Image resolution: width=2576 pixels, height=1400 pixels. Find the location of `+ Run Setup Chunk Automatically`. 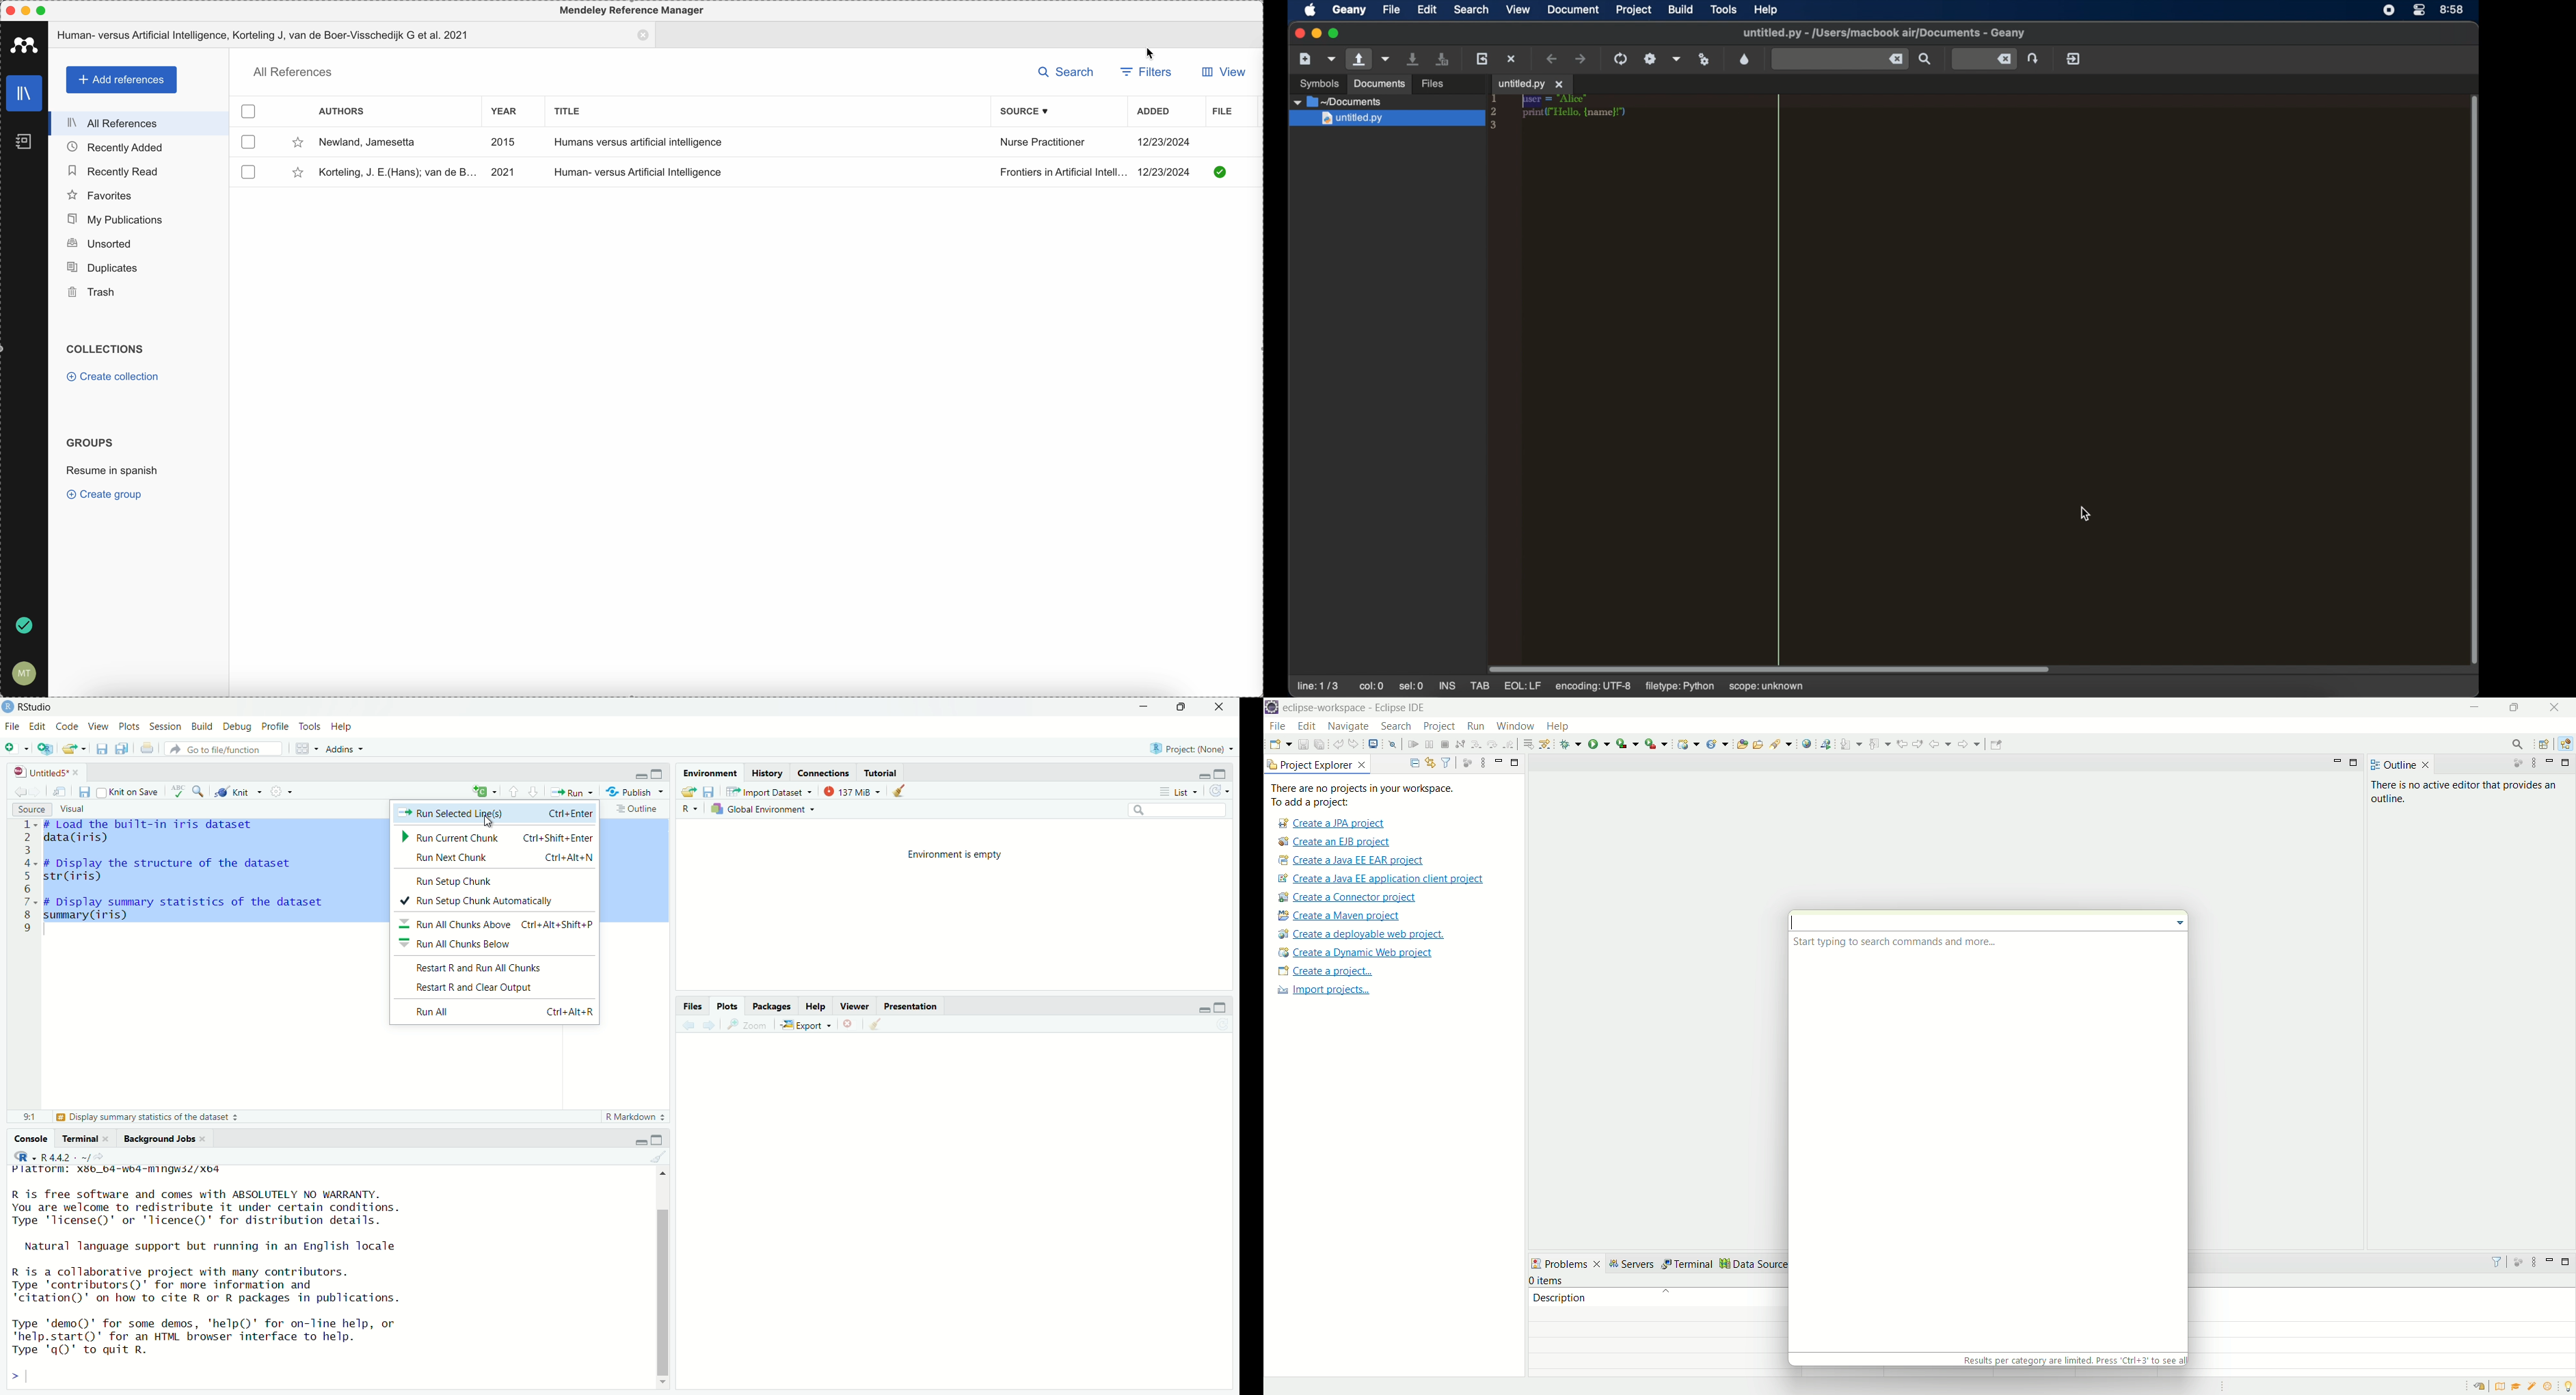

+ Run Setup Chunk Automatically is located at coordinates (480, 903).